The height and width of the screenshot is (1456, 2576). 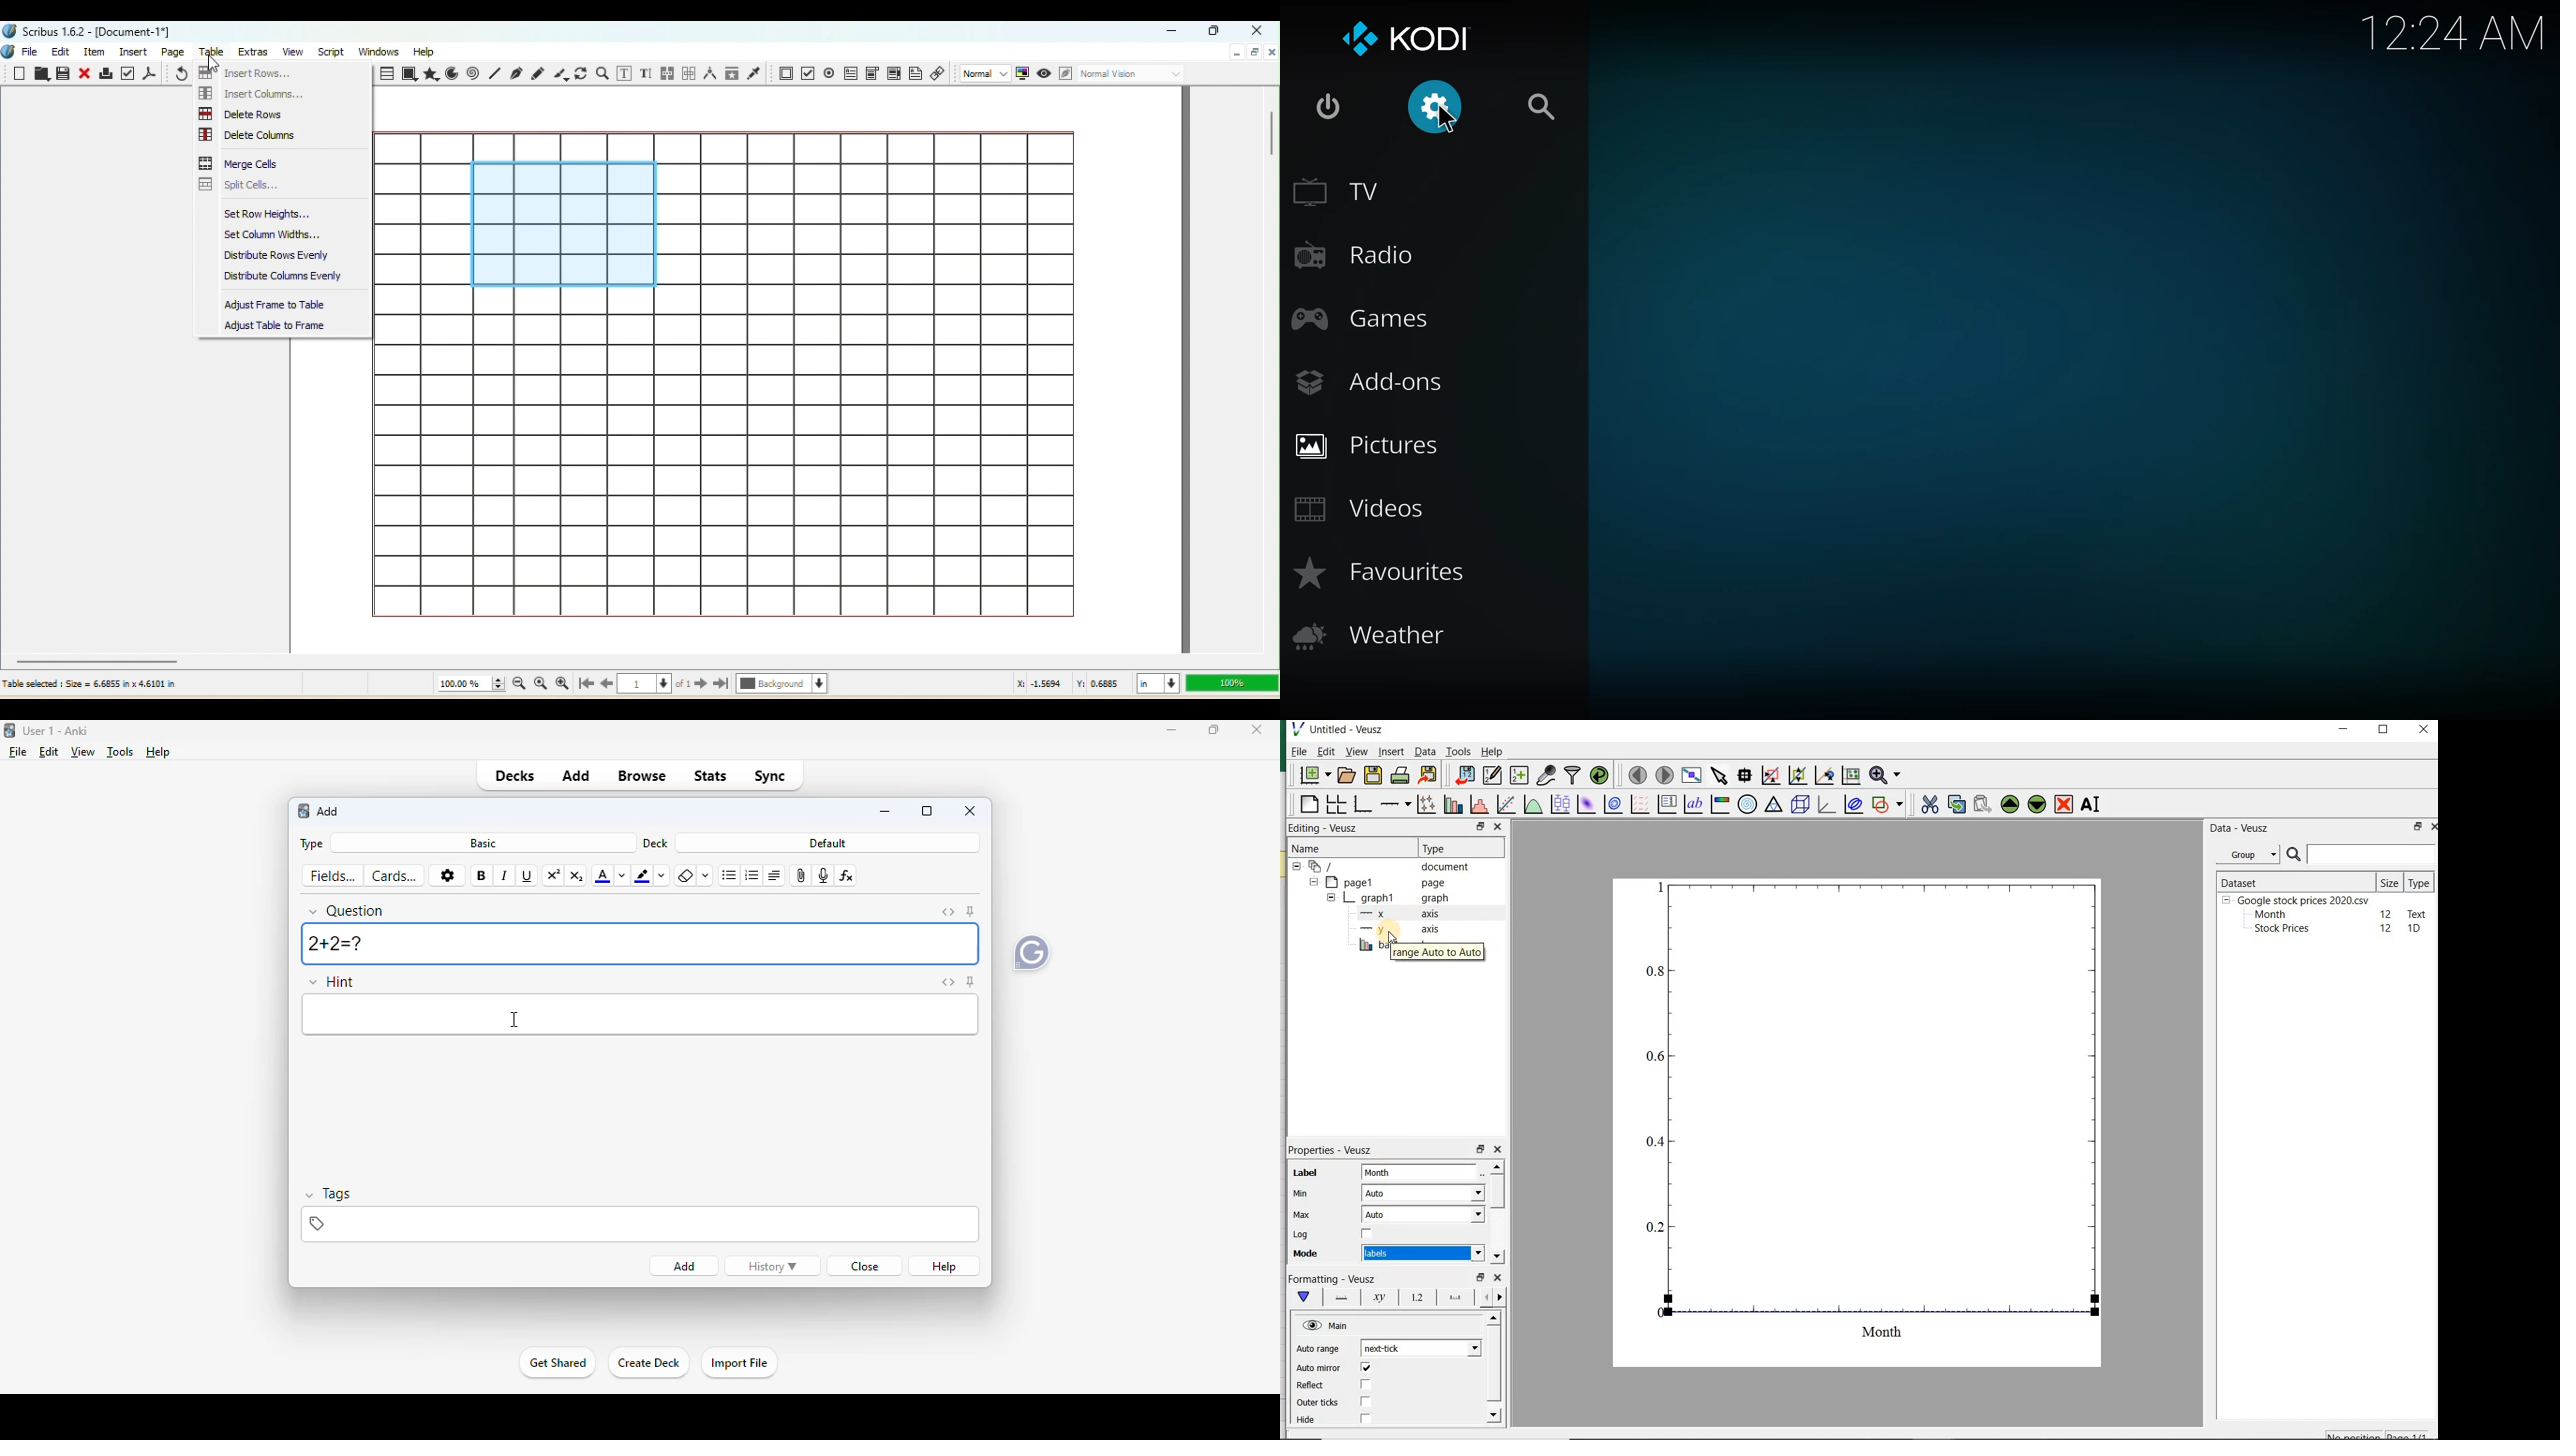 I want to click on Script, so click(x=330, y=52).